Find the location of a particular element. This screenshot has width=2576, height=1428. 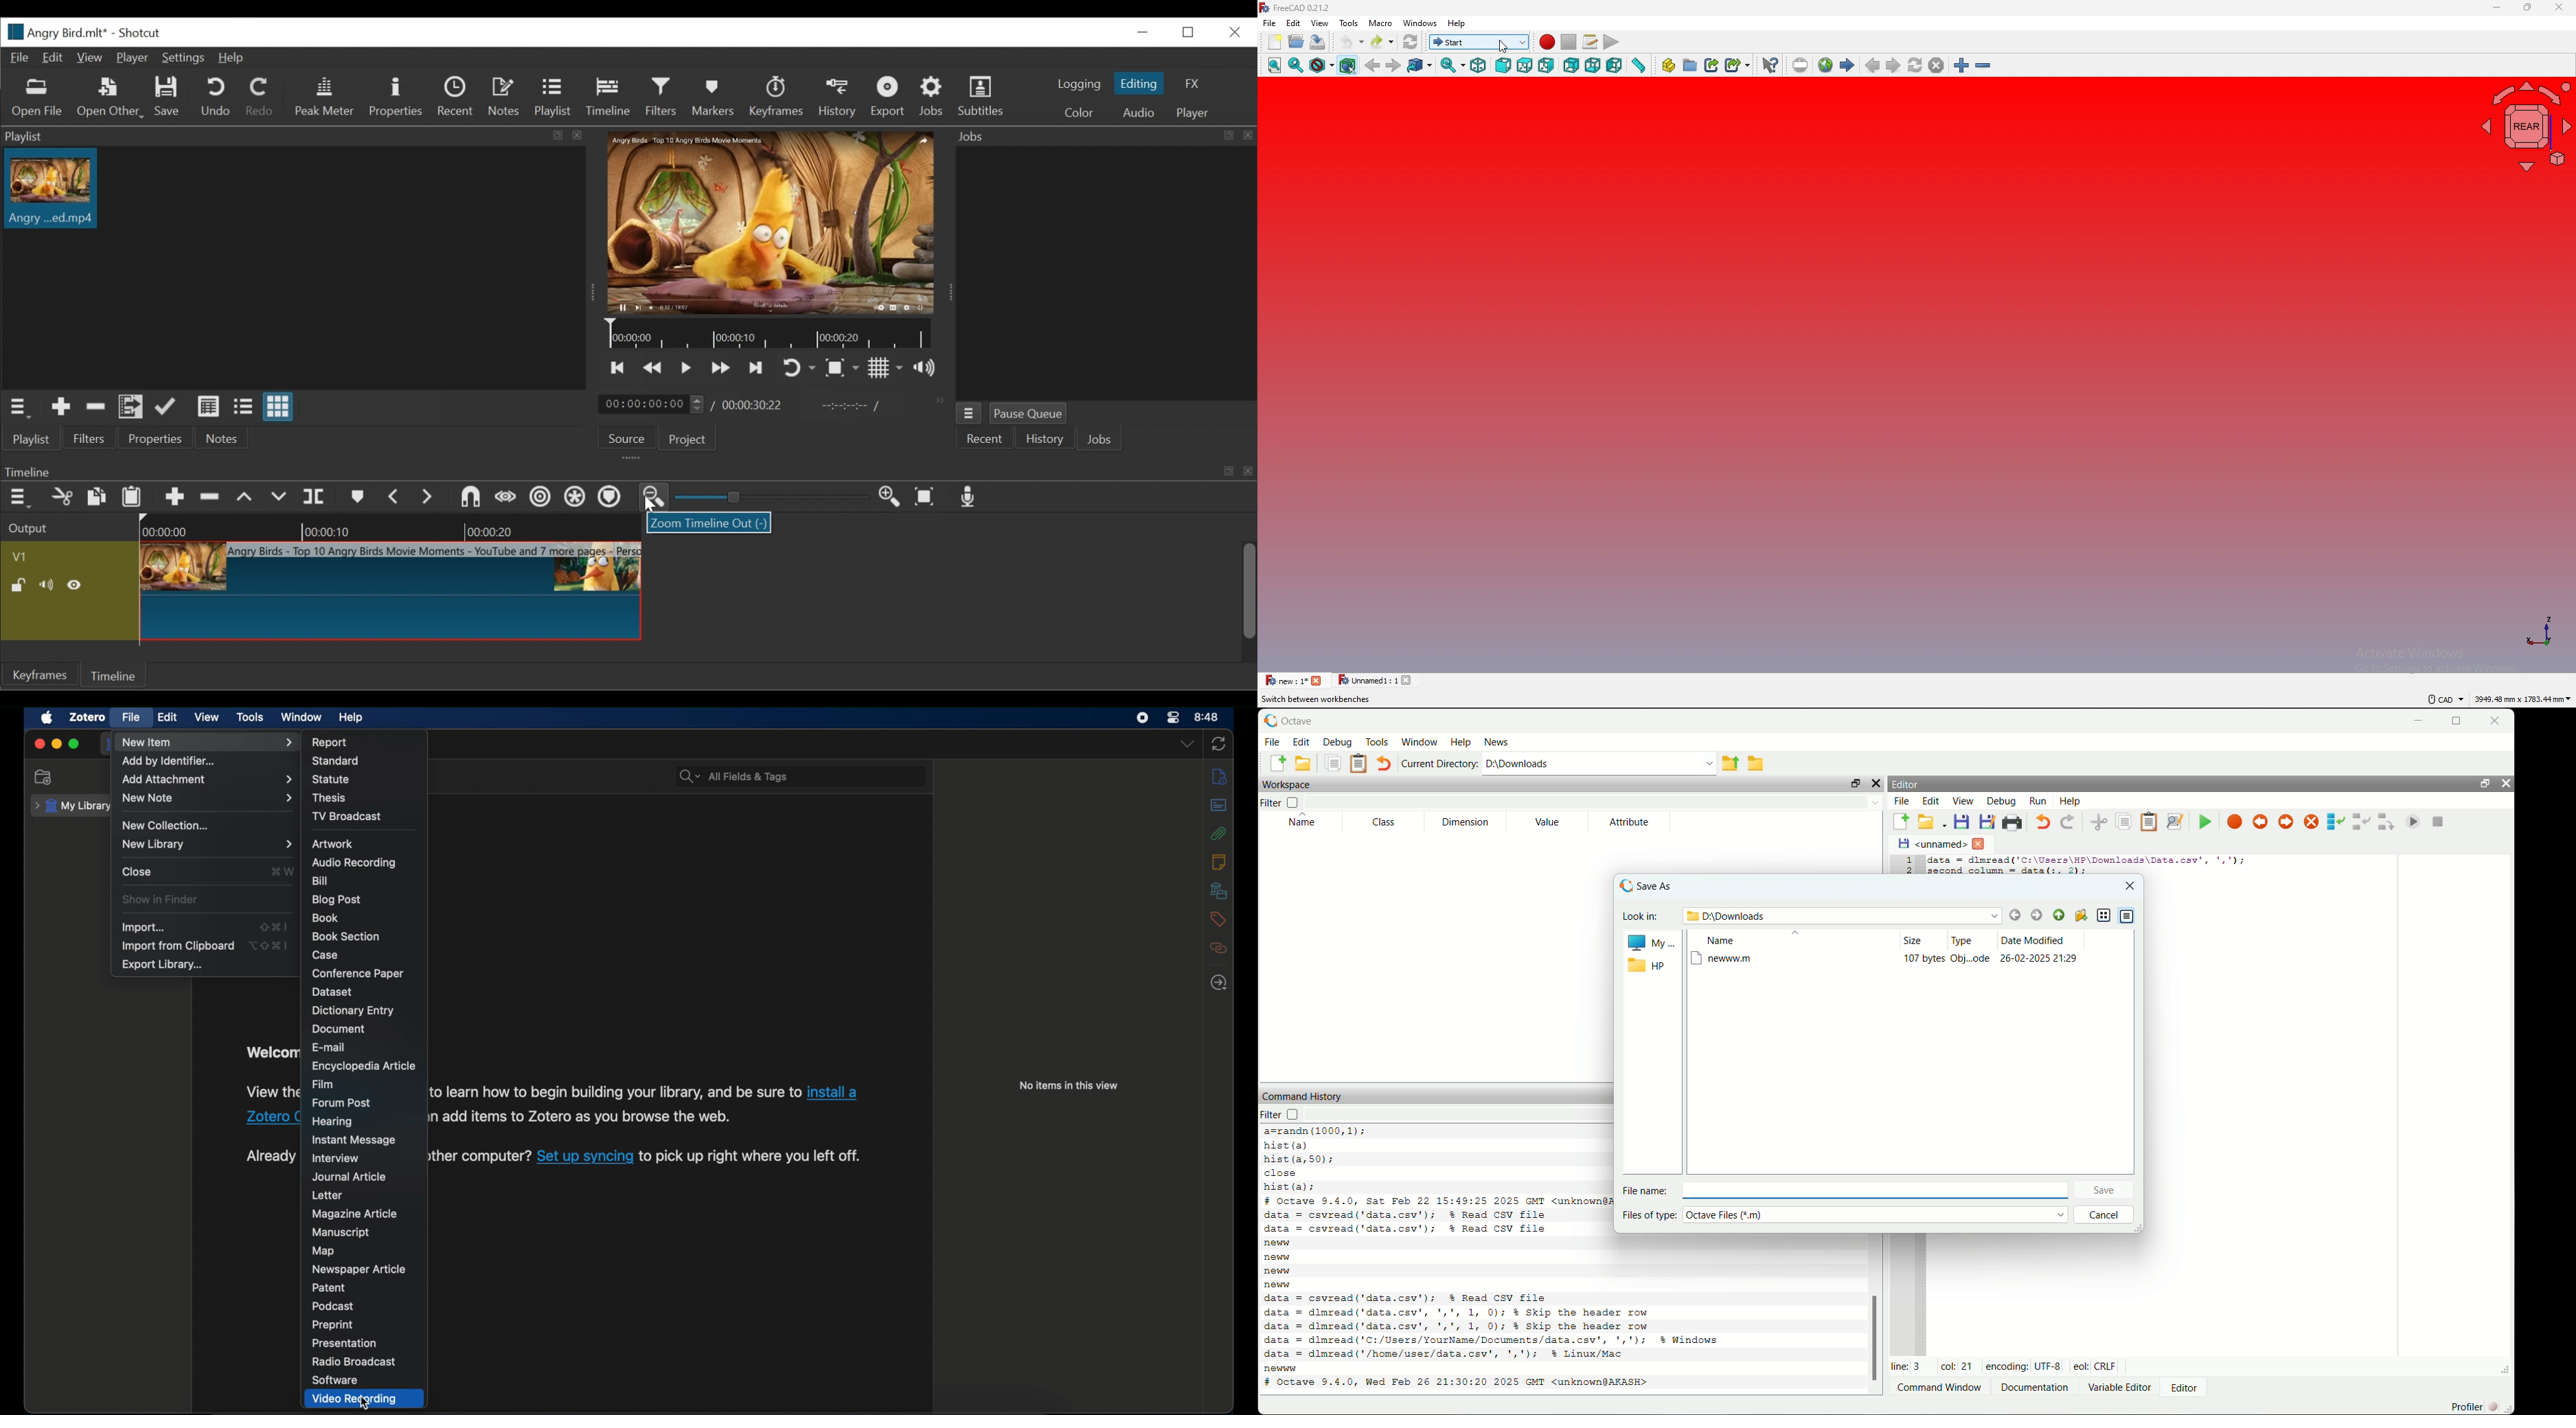

Markers is located at coordinates (357, 497).